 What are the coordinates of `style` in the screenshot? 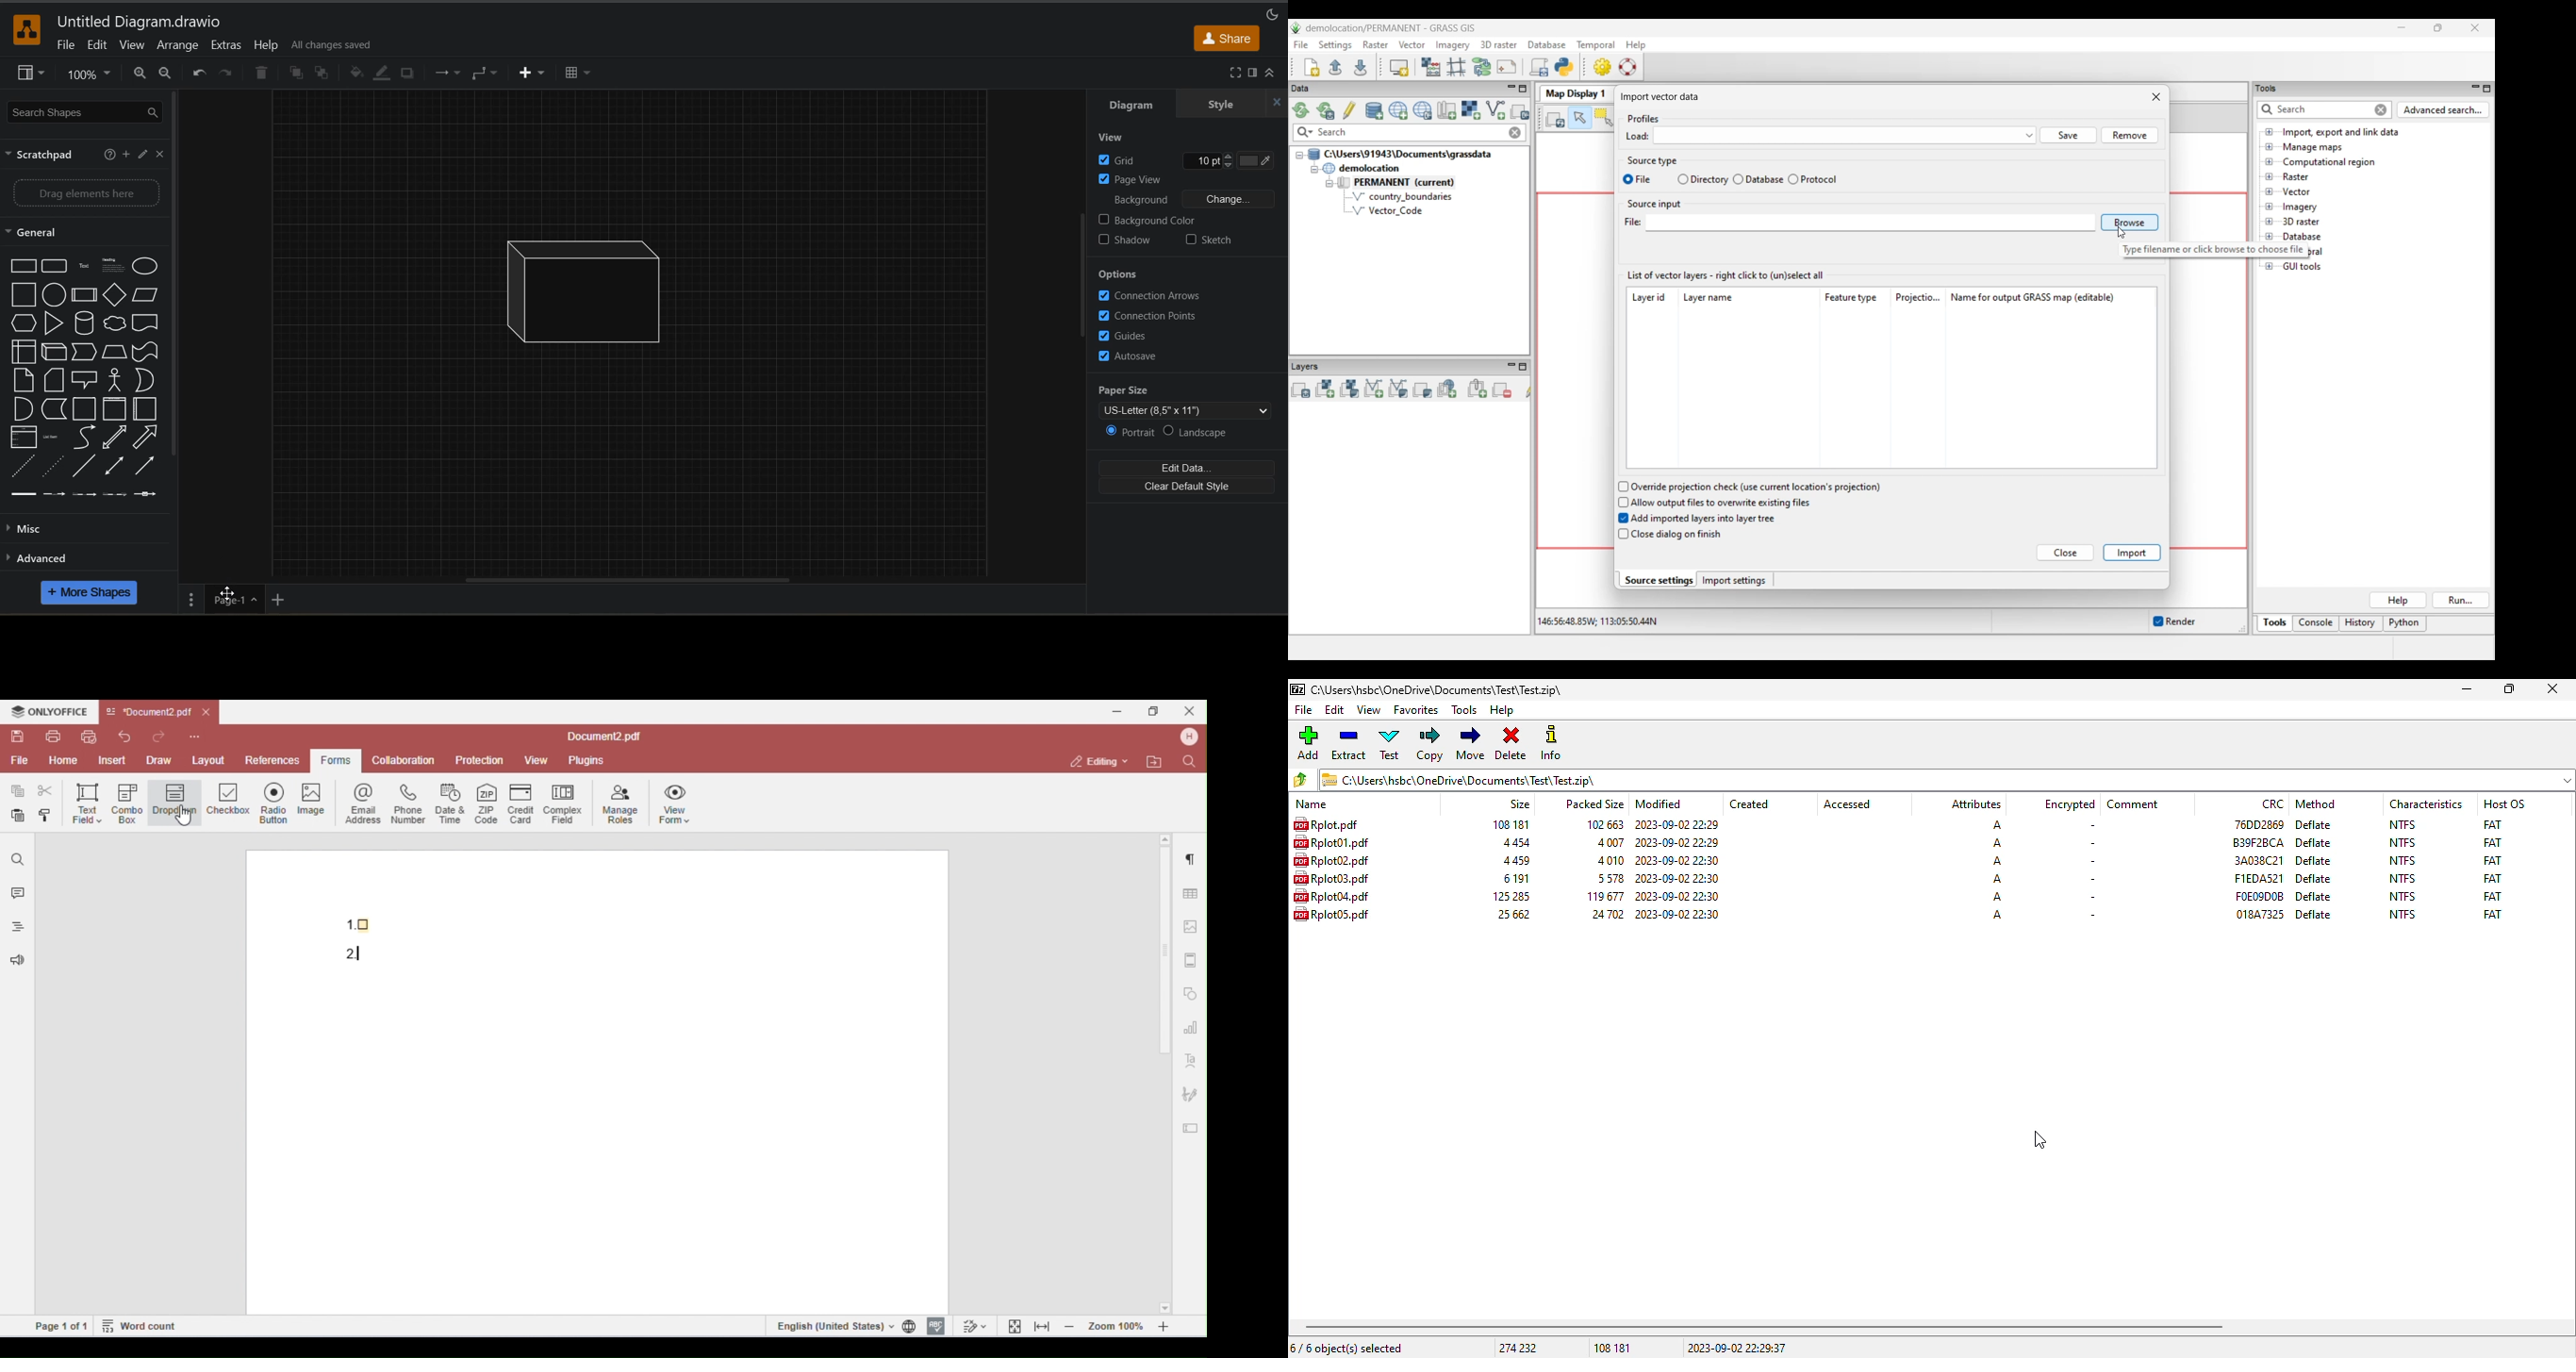 It's located at (1219, 105).